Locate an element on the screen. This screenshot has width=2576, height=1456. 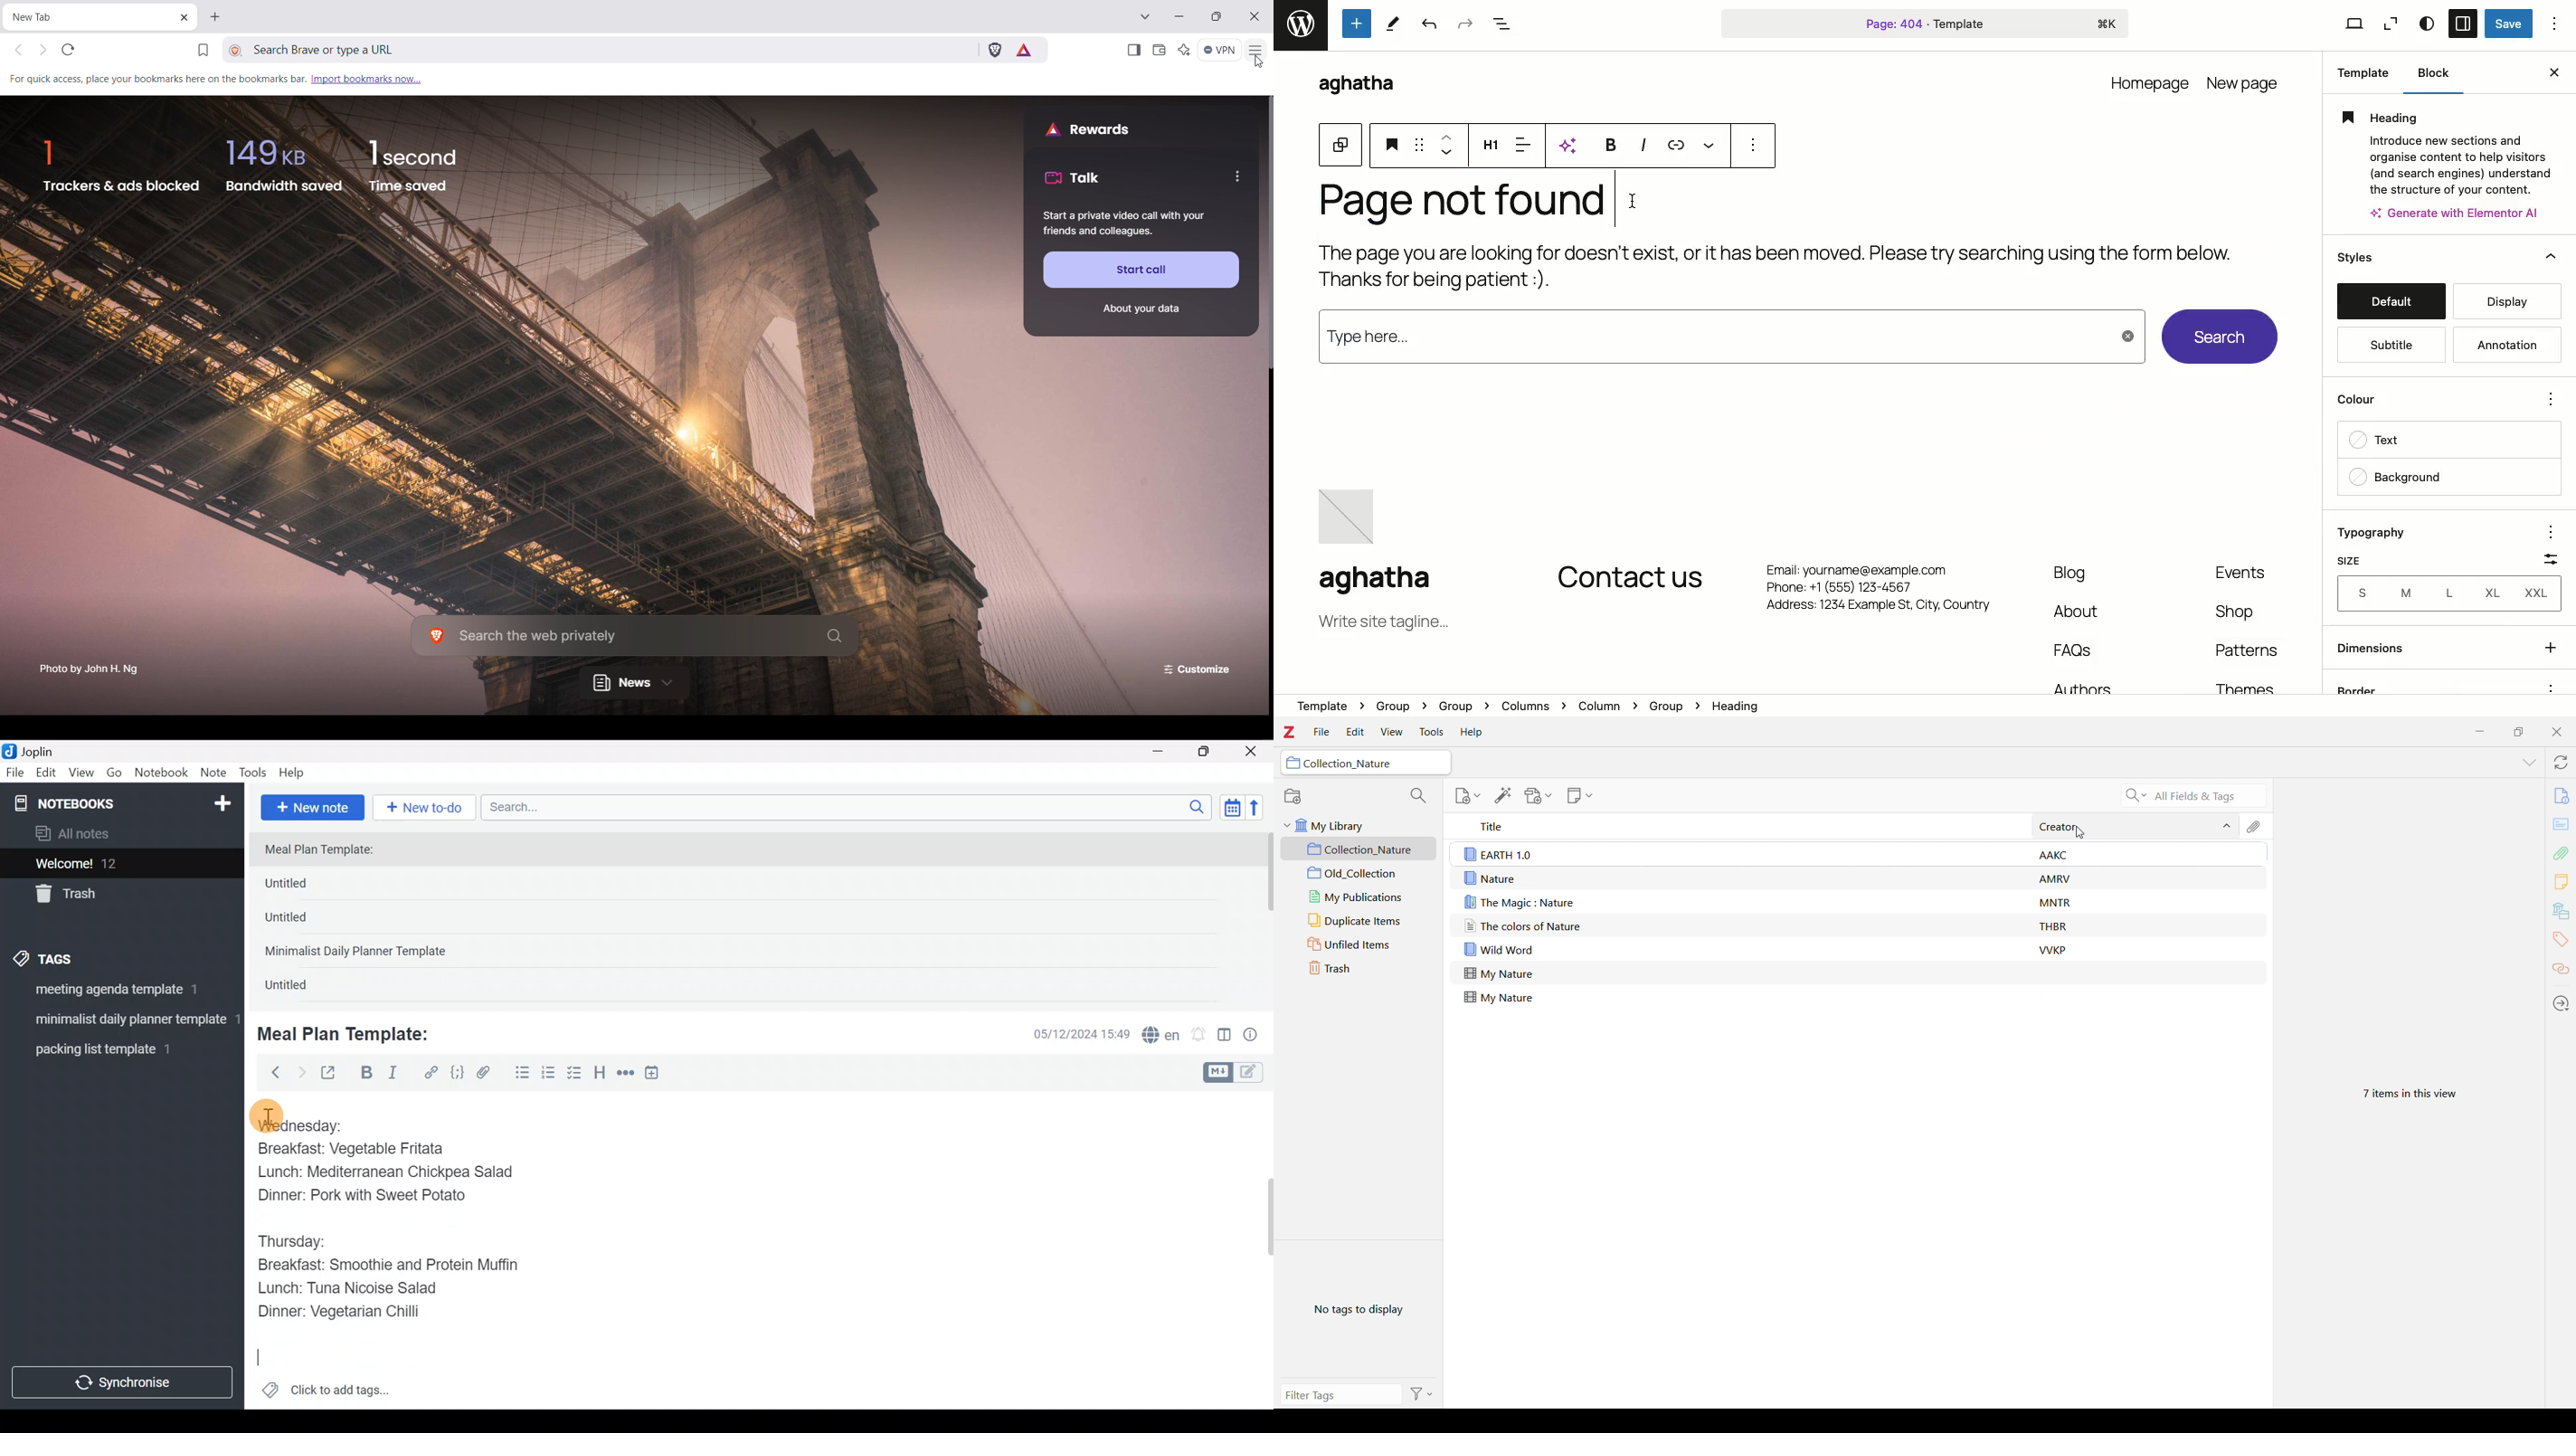
Cursor is located at coordinates (261, 1351).